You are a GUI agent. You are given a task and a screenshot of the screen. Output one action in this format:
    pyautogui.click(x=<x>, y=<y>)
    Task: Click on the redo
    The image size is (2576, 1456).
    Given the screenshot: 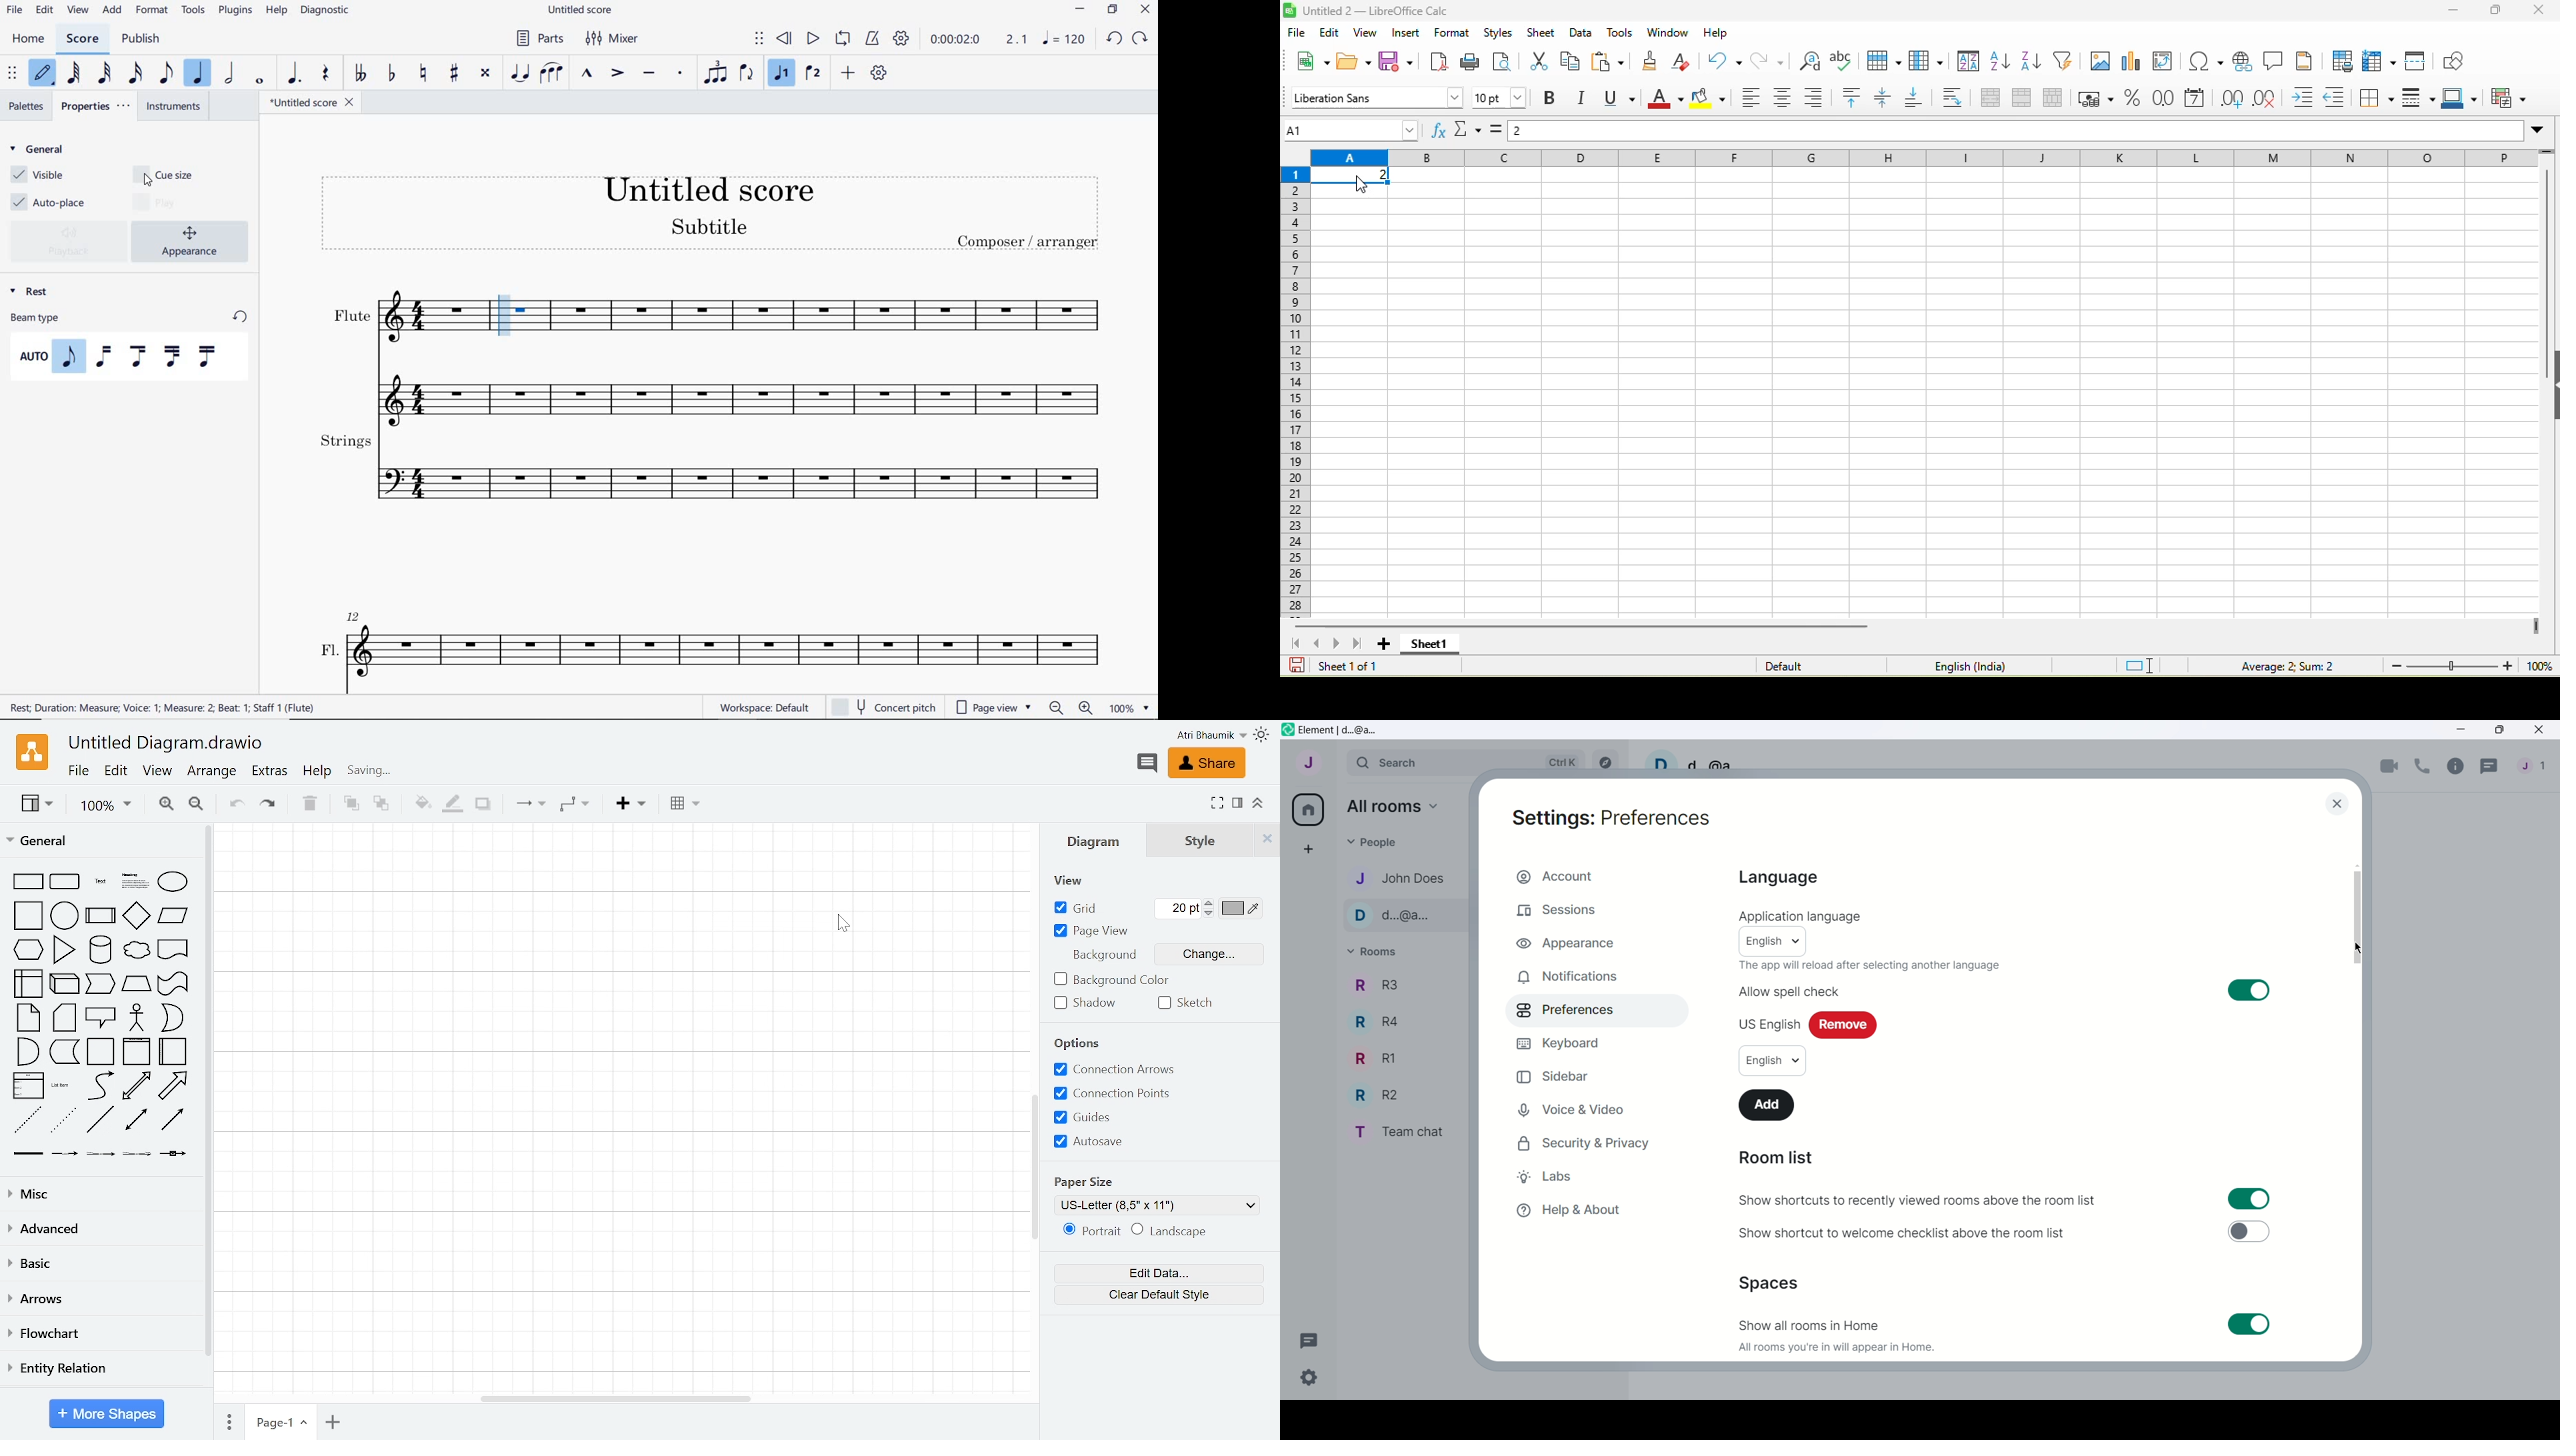 What is the action you would take?
    pyautogui.click(x=1143, y=37)
    